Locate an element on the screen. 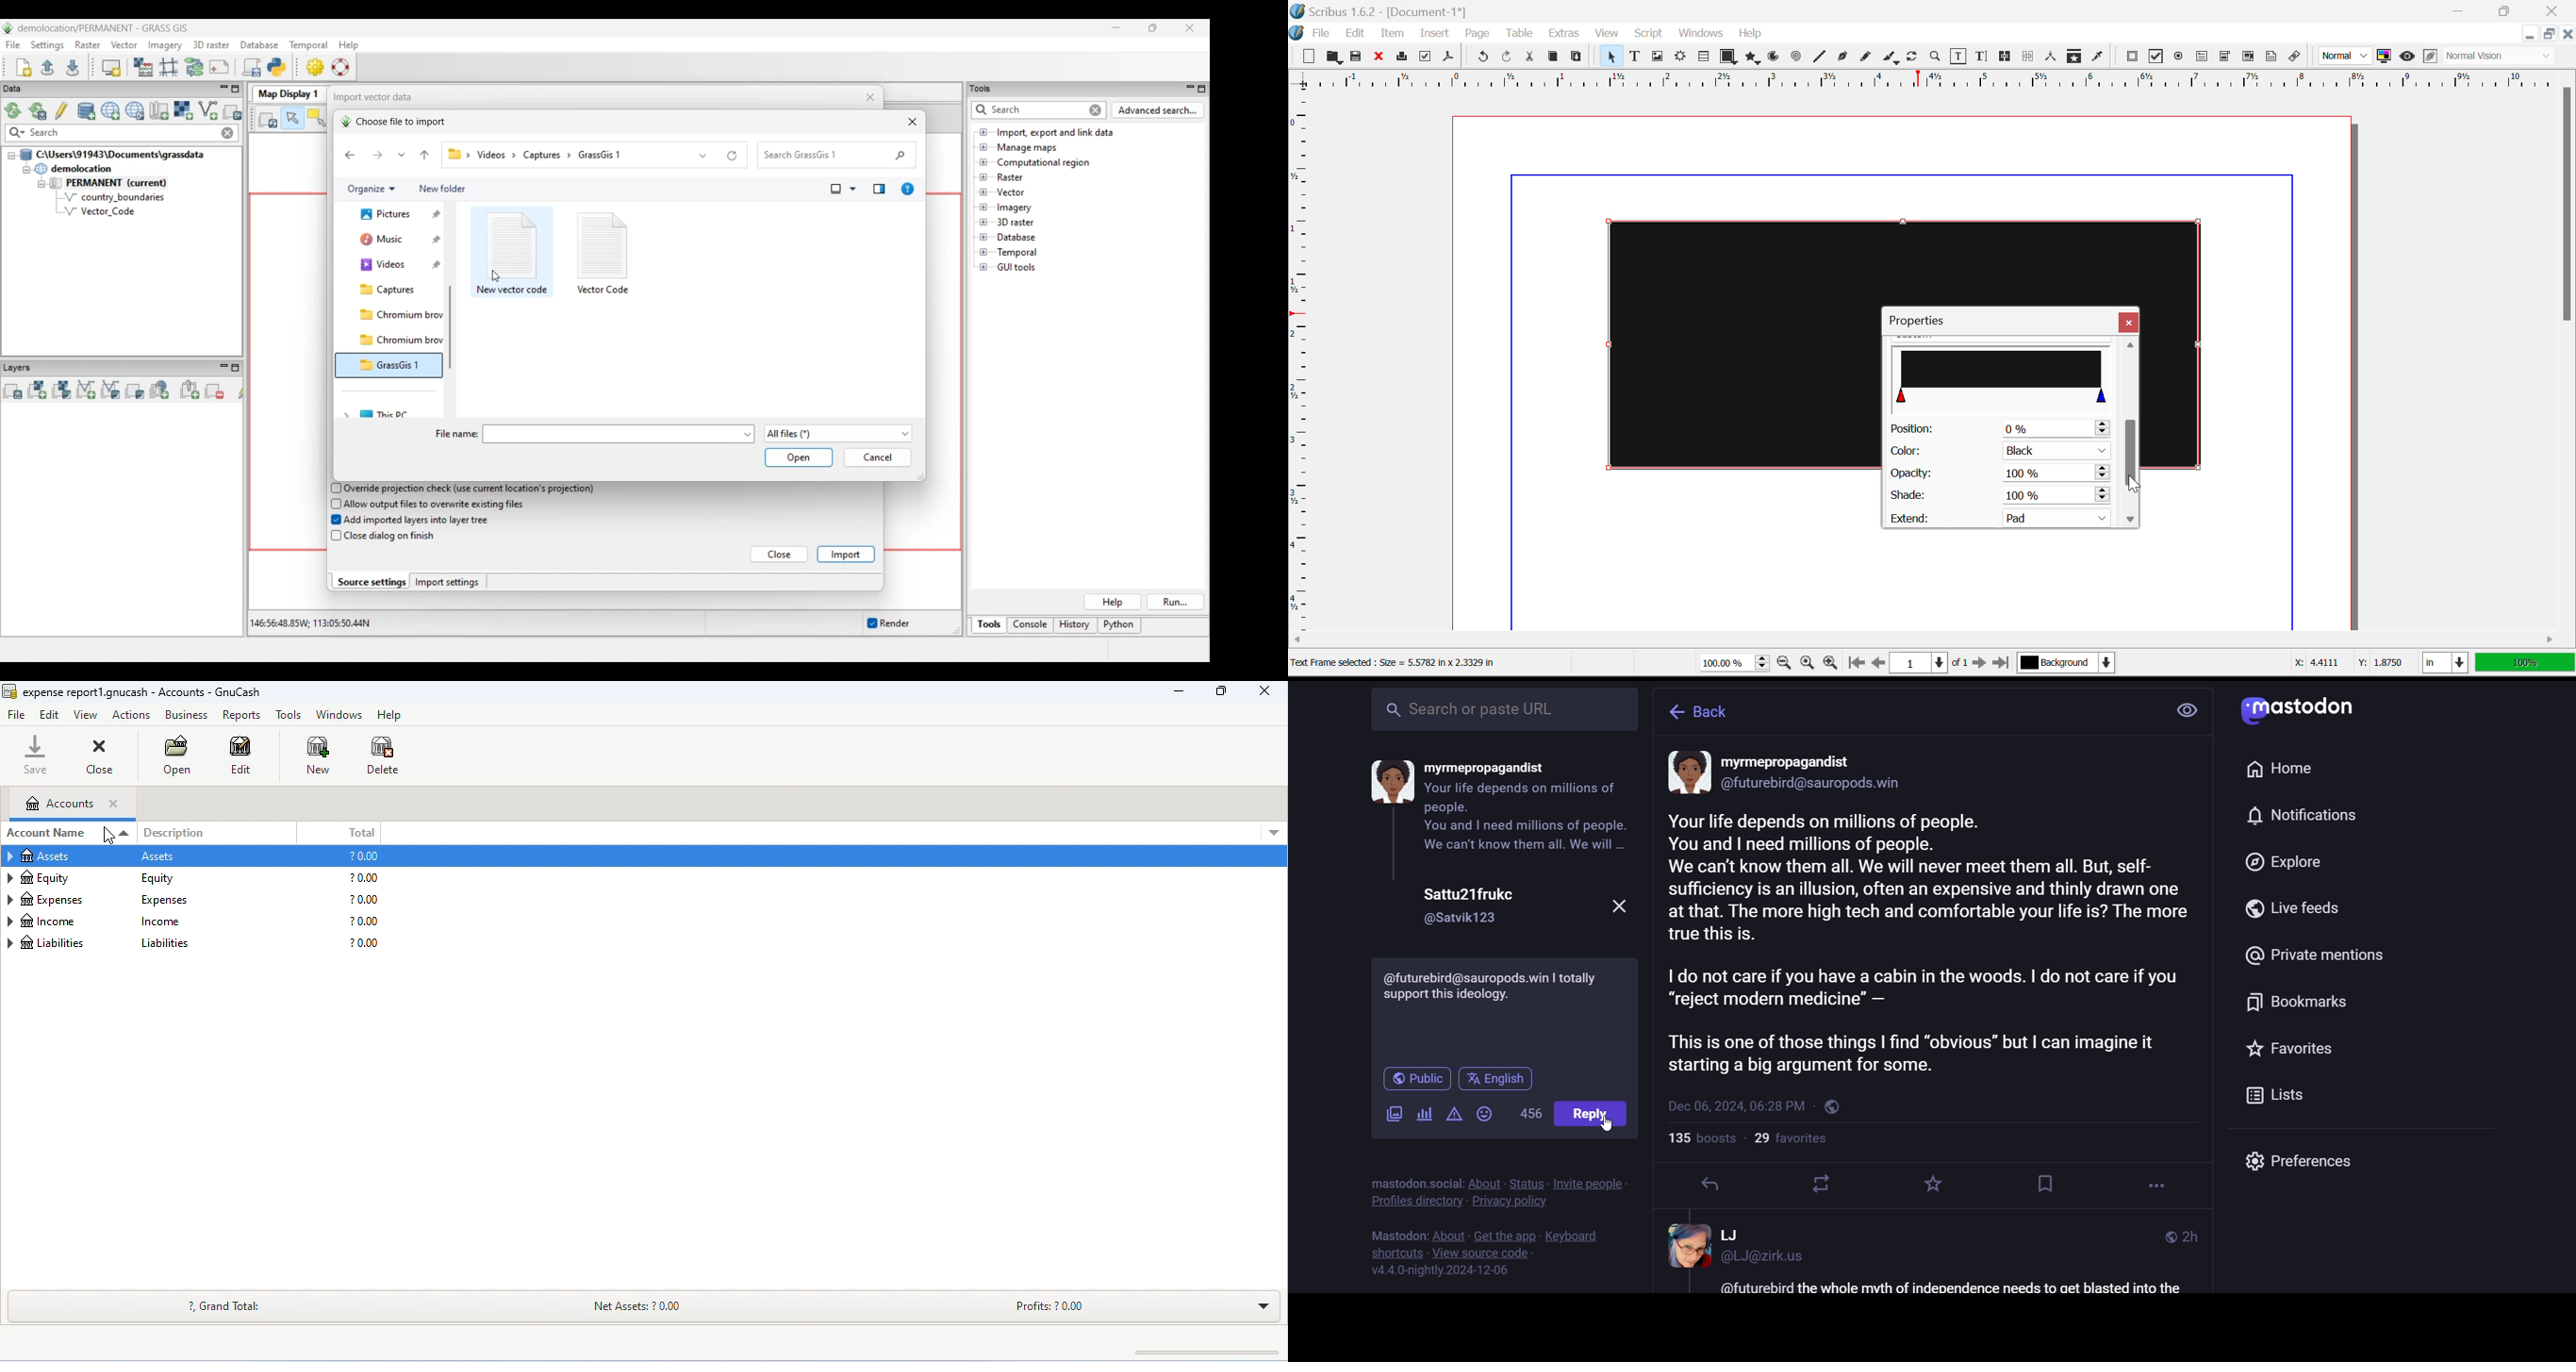 The image size is (2576, 1372). Preview Mode is located at coordinates (2345, 56).